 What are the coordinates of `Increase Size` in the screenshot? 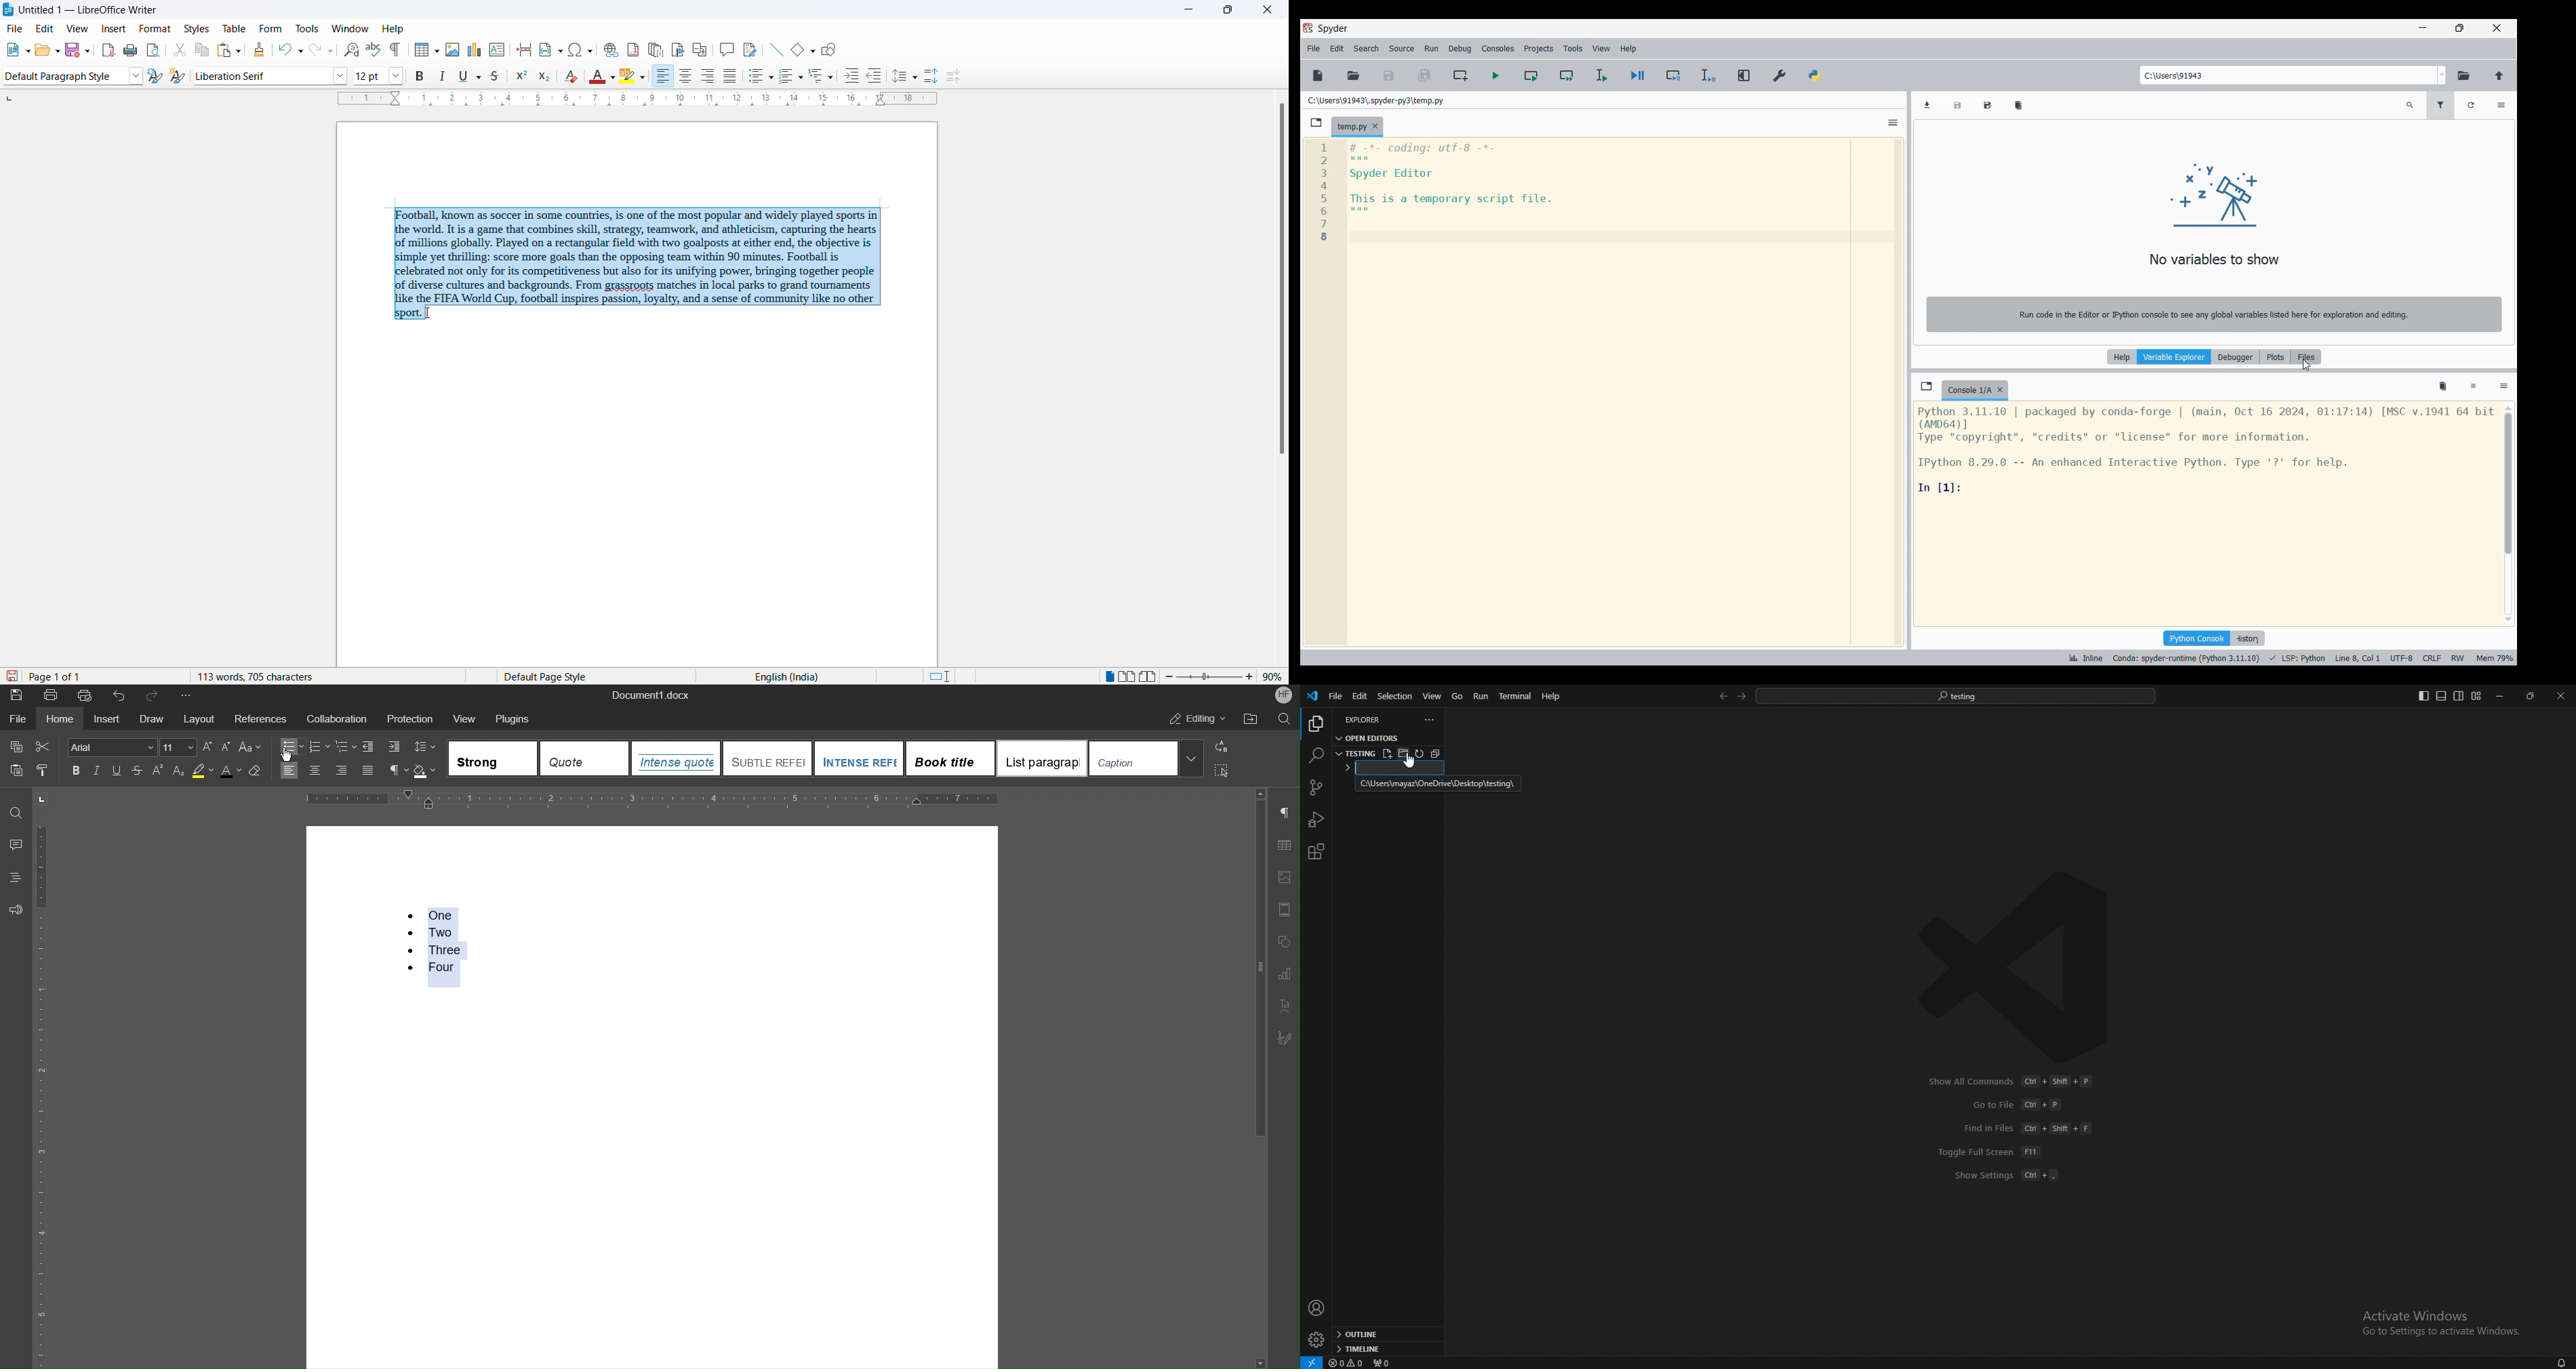 It's located at (207, 748).